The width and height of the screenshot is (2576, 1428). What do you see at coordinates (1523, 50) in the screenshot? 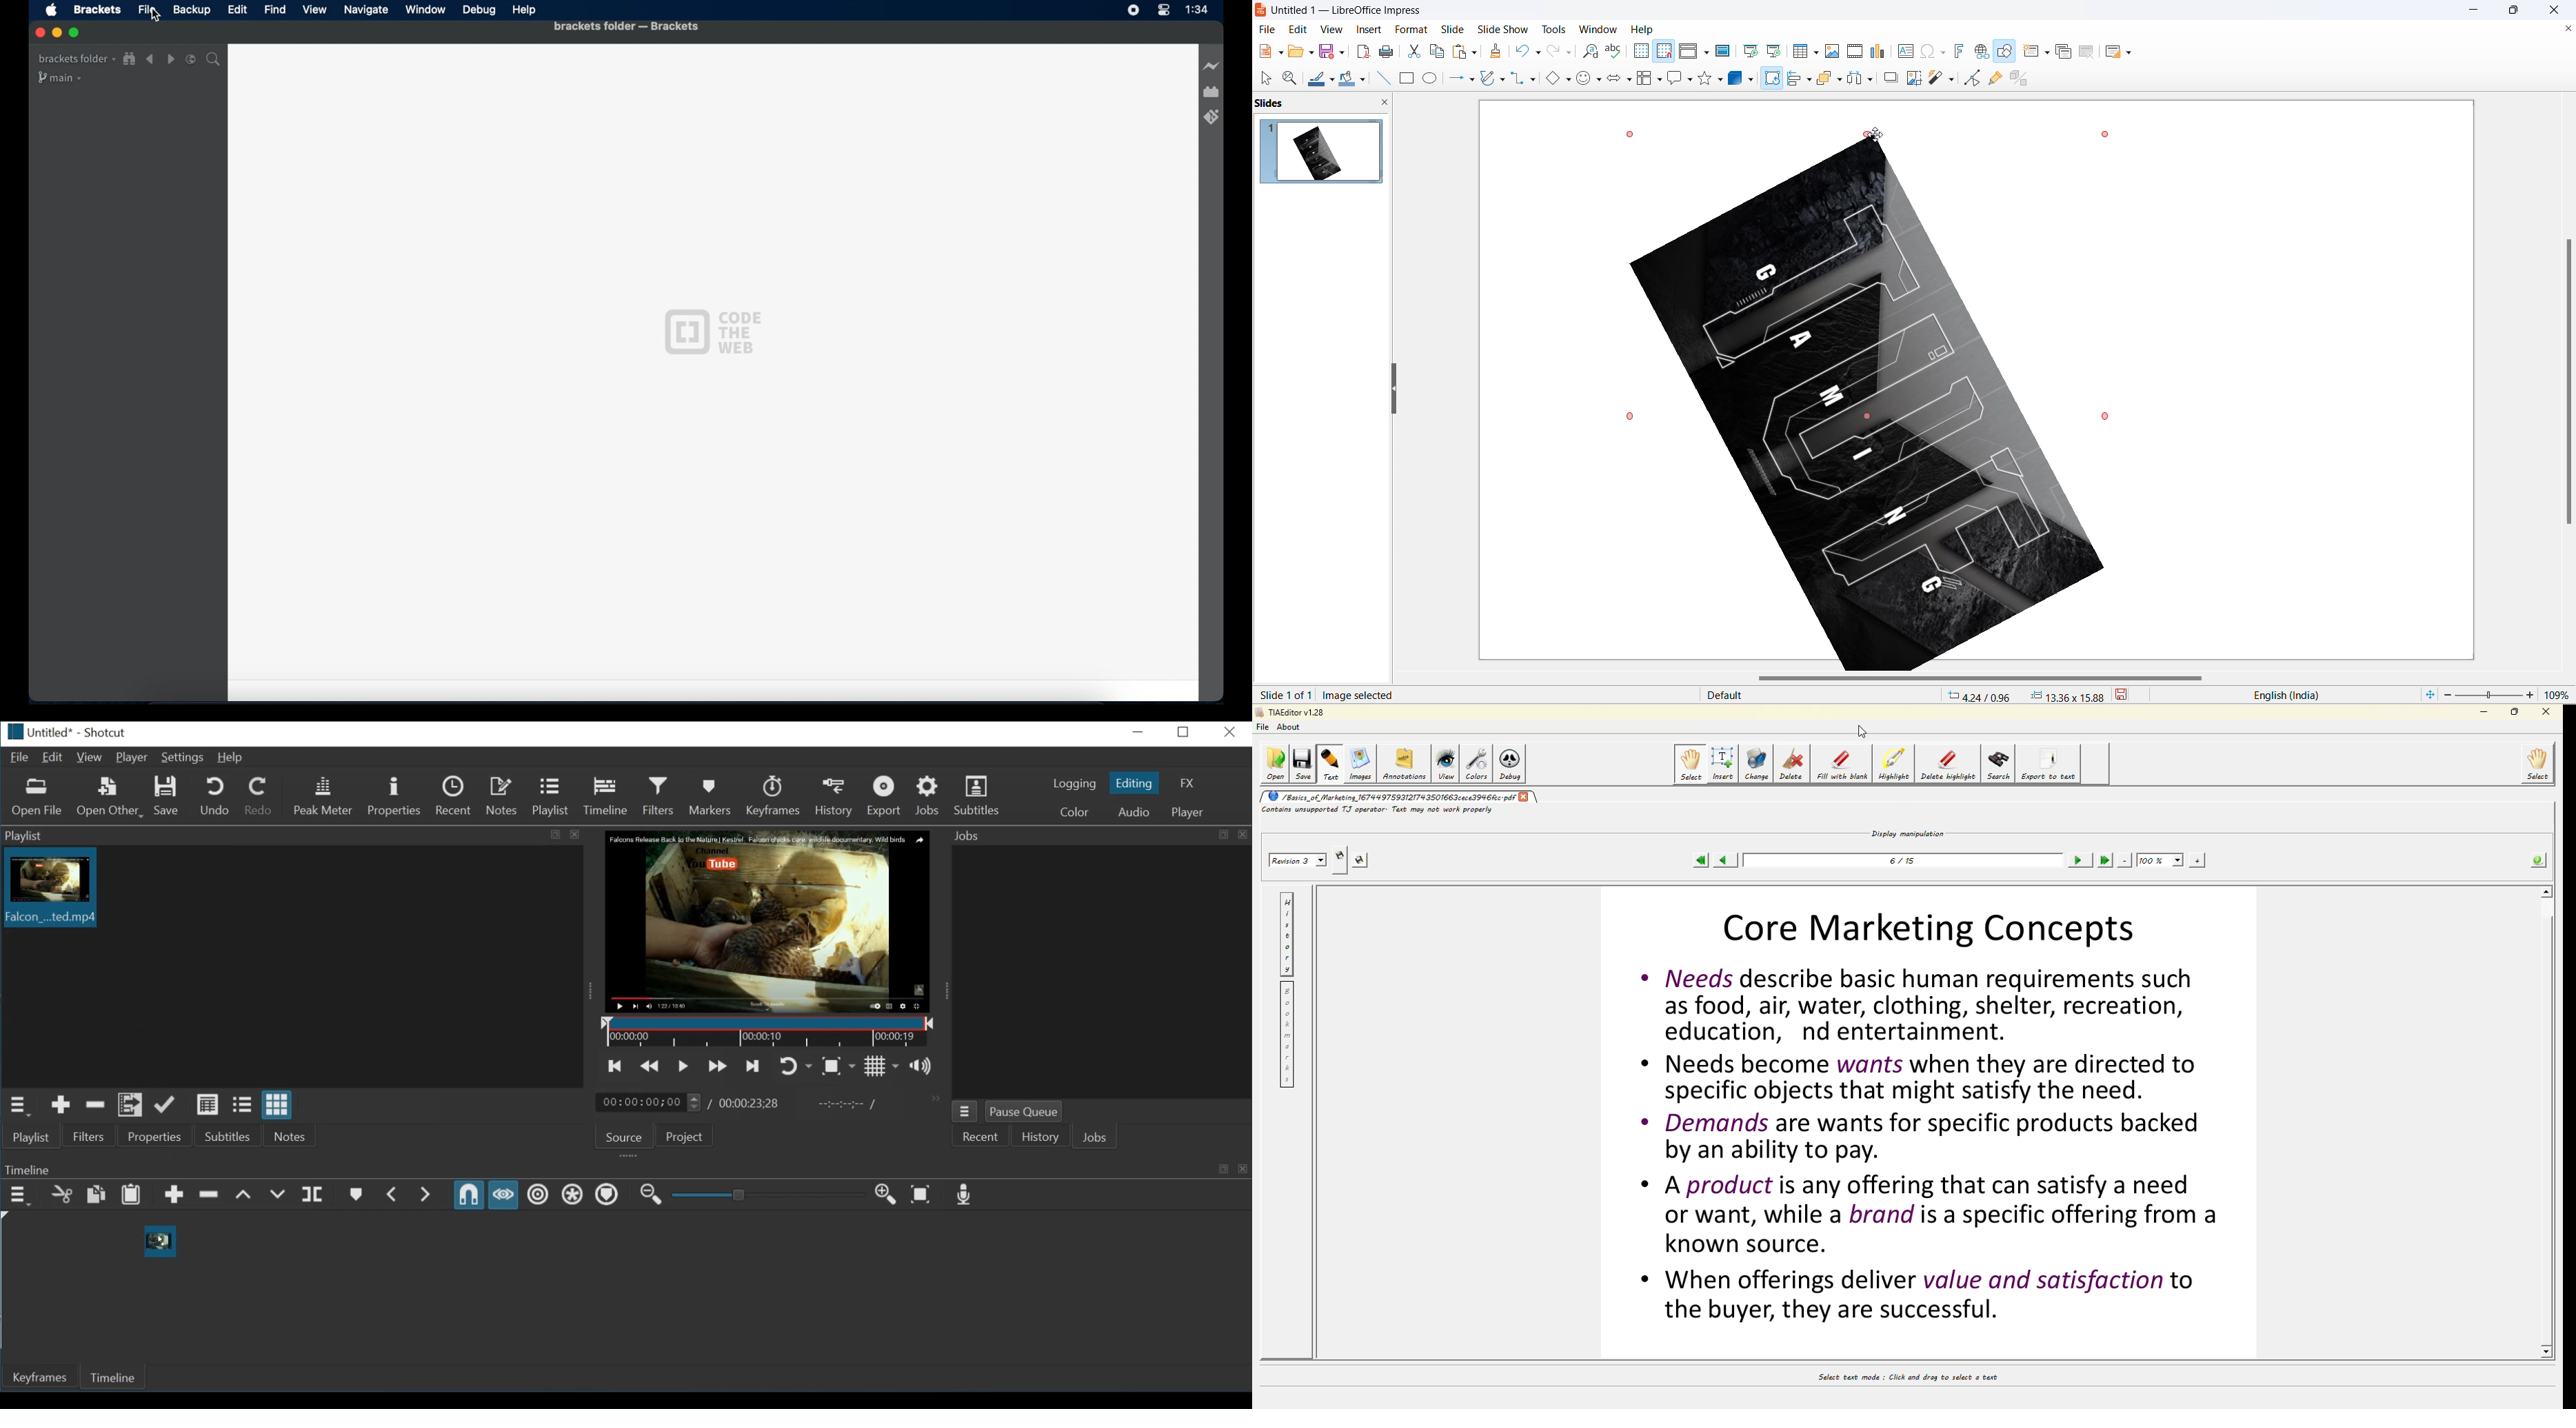
I see `undo` at bounding box center [1523, 50].